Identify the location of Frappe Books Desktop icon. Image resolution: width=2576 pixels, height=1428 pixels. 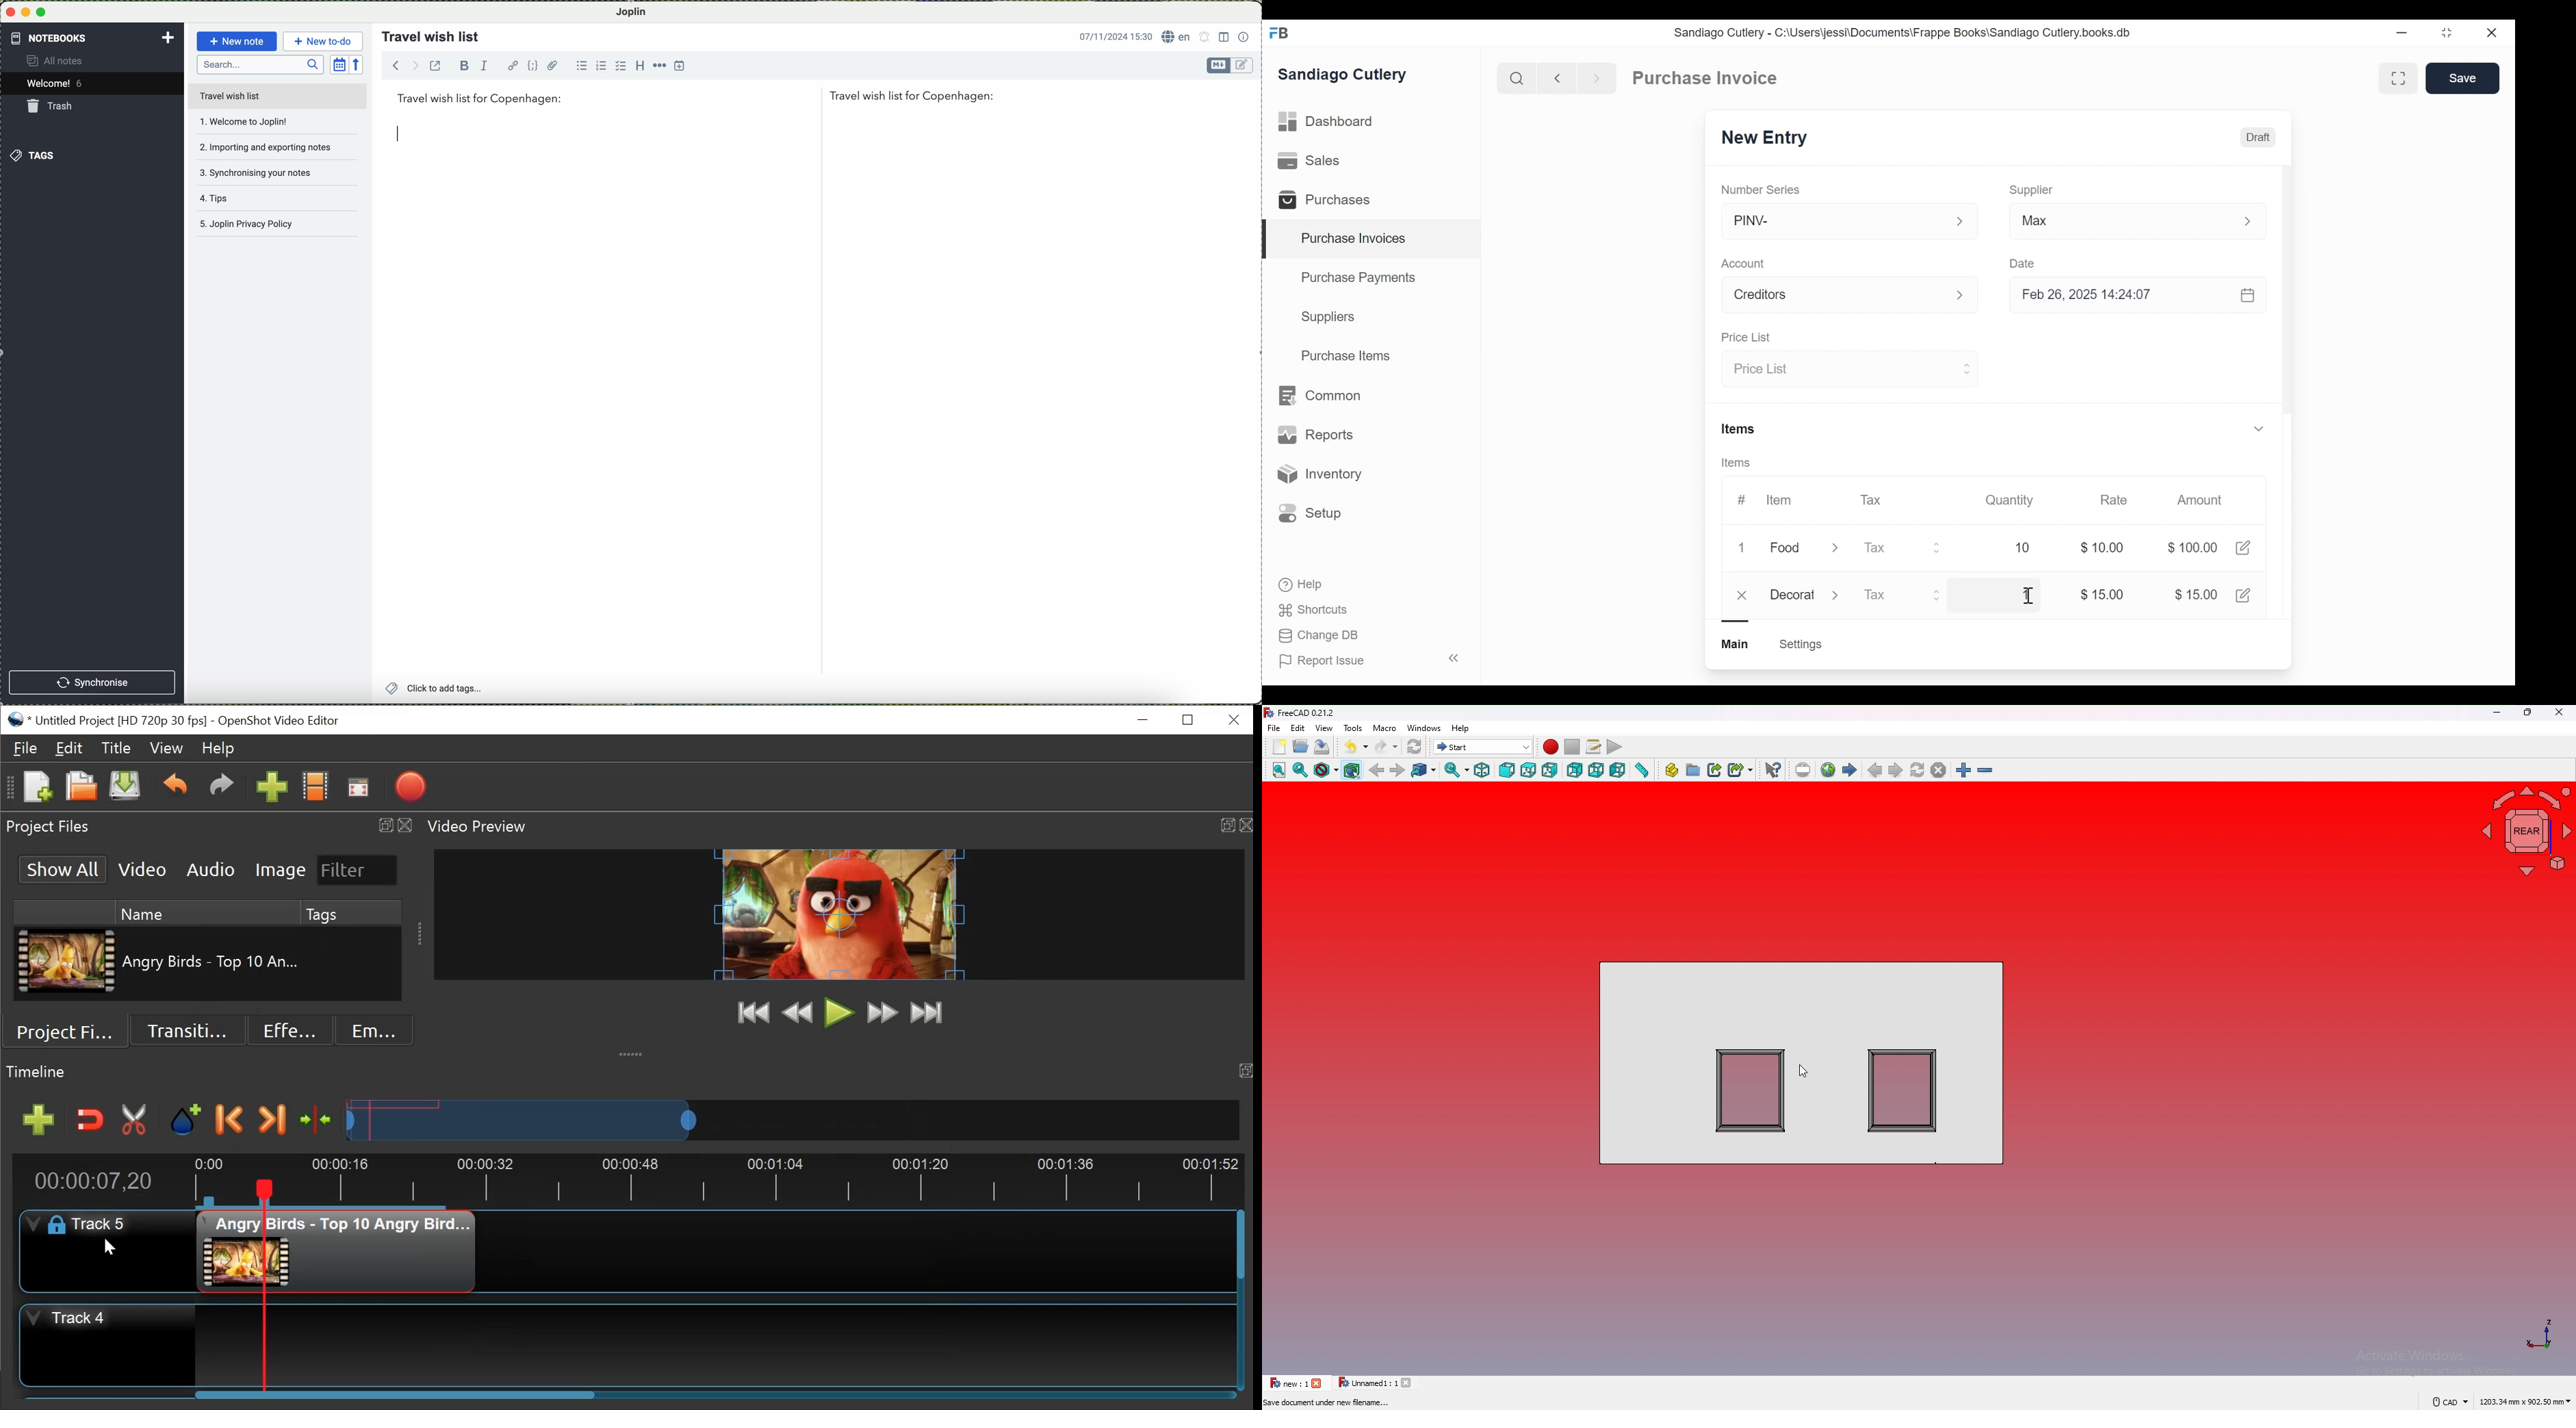
(1284, 34).